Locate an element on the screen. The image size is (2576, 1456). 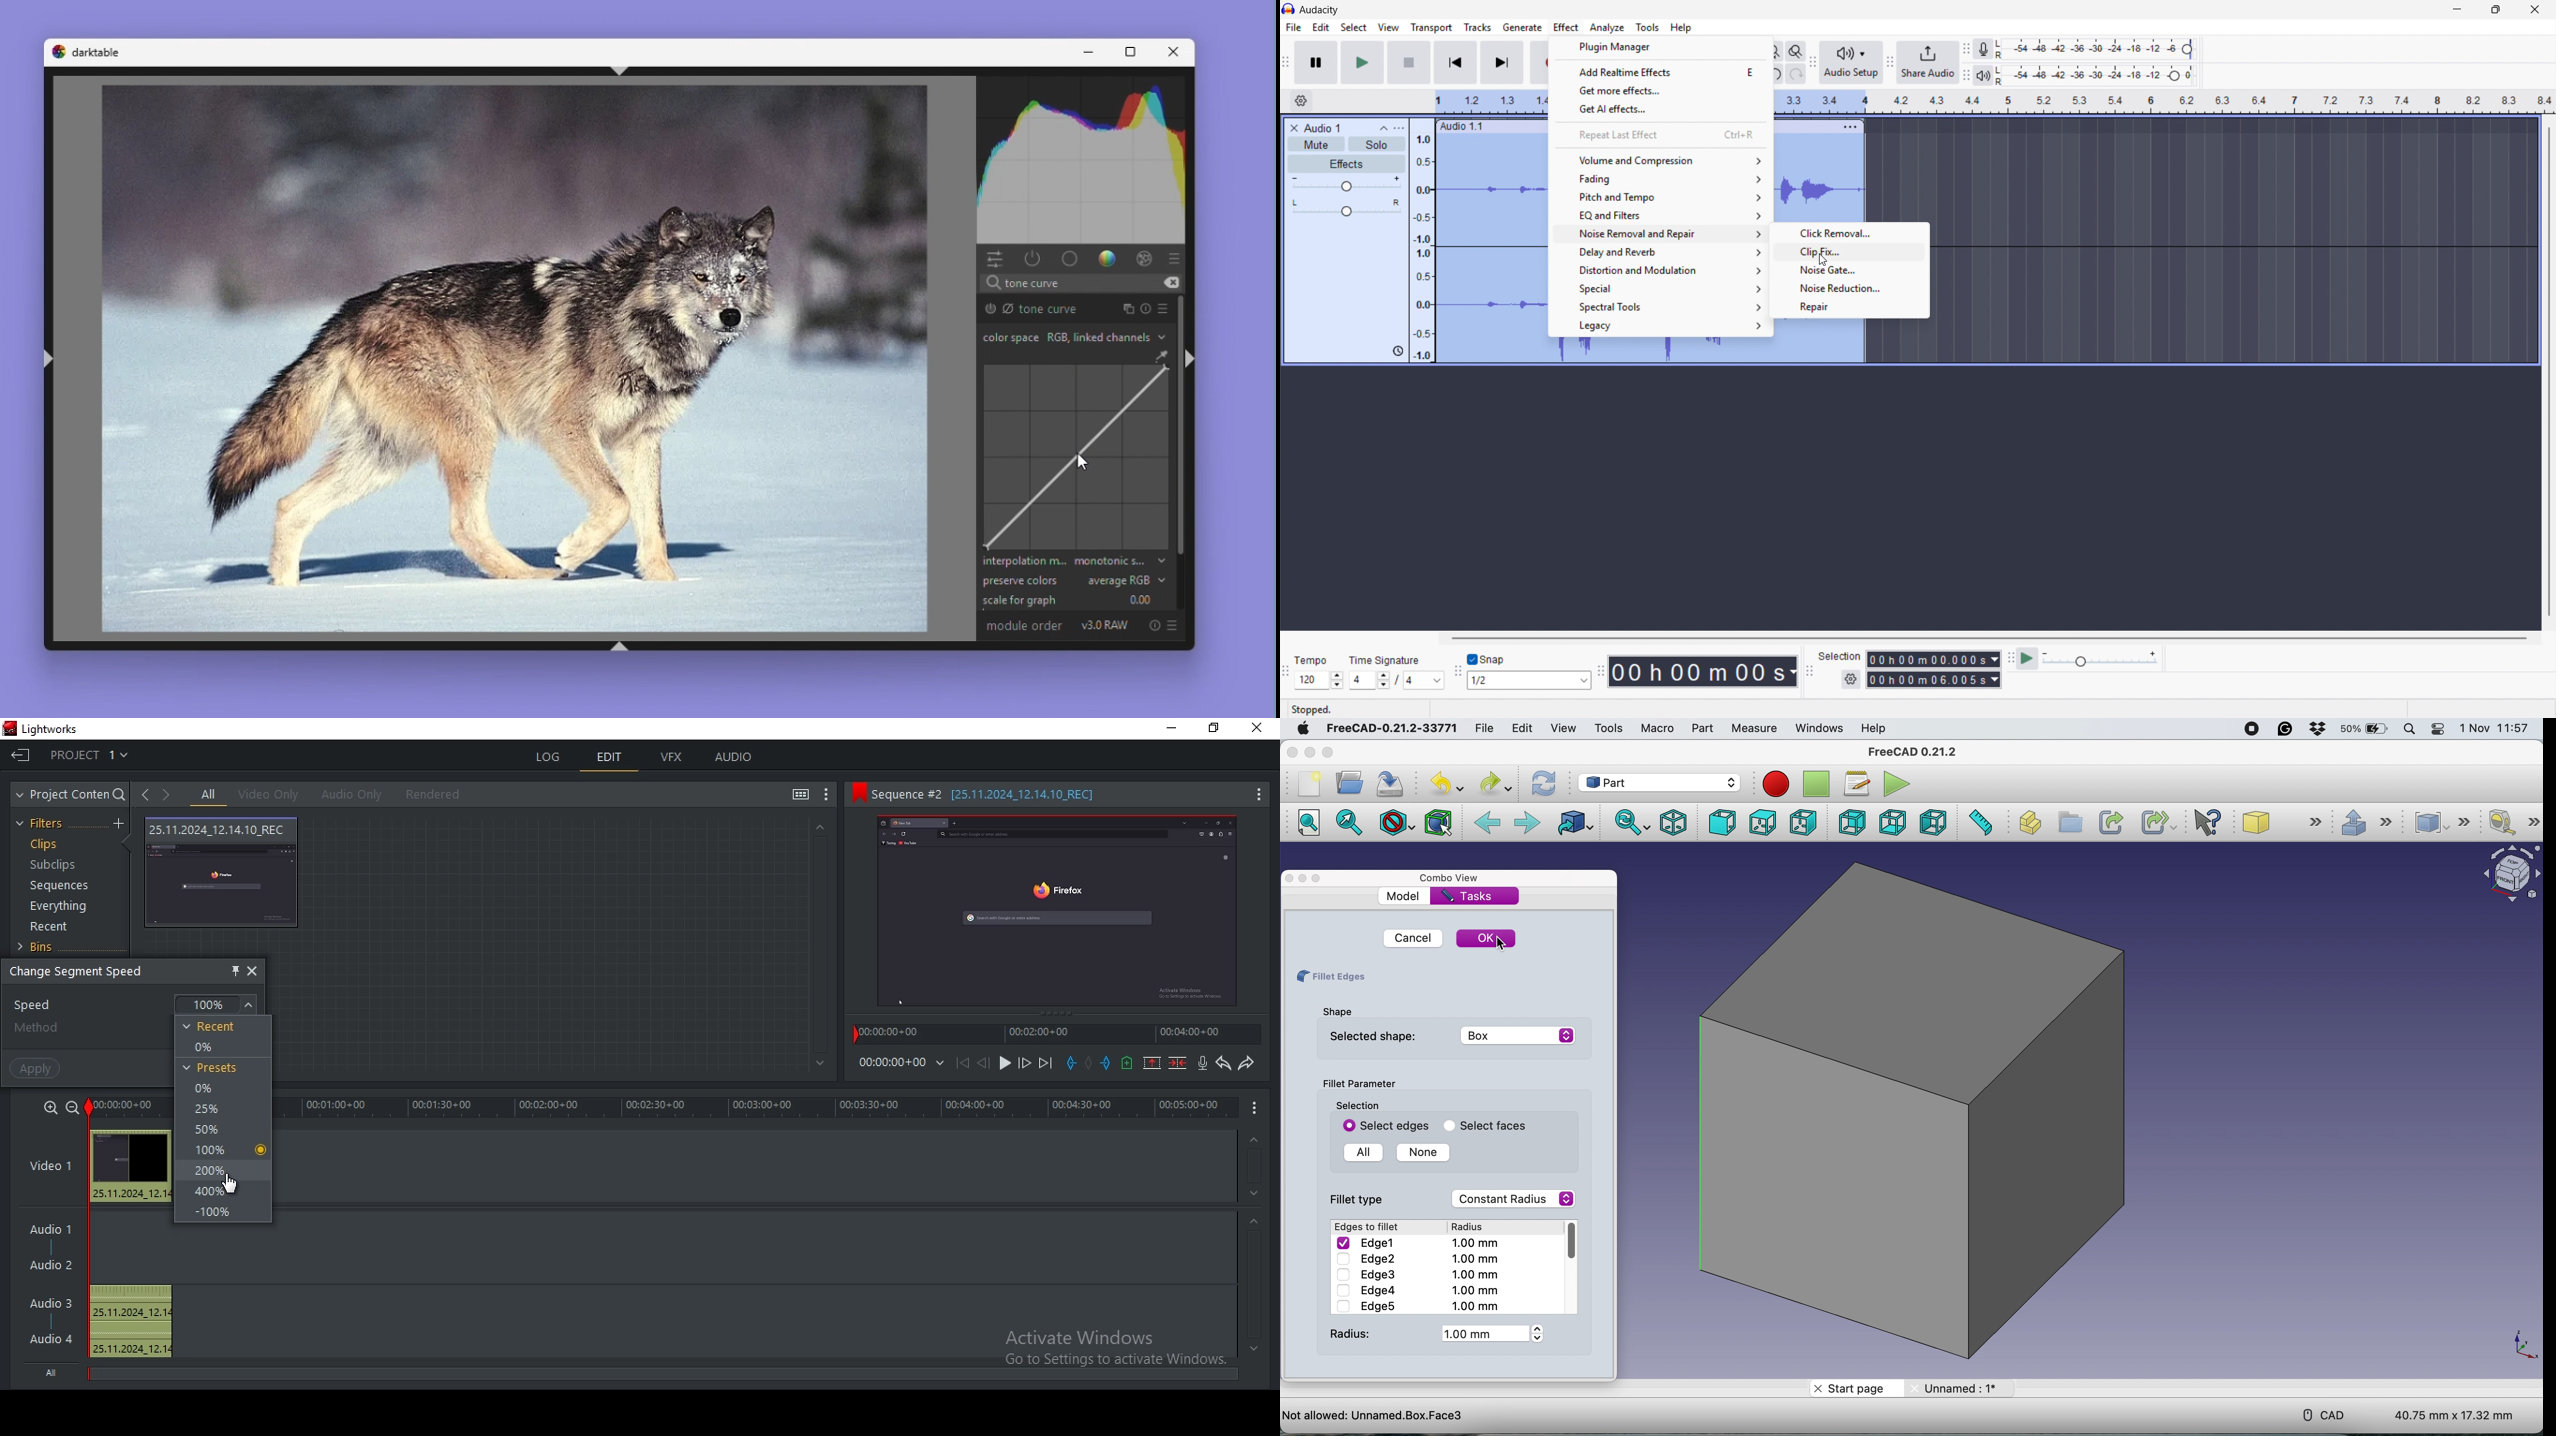
make link is located at coordinates (2109, 821).